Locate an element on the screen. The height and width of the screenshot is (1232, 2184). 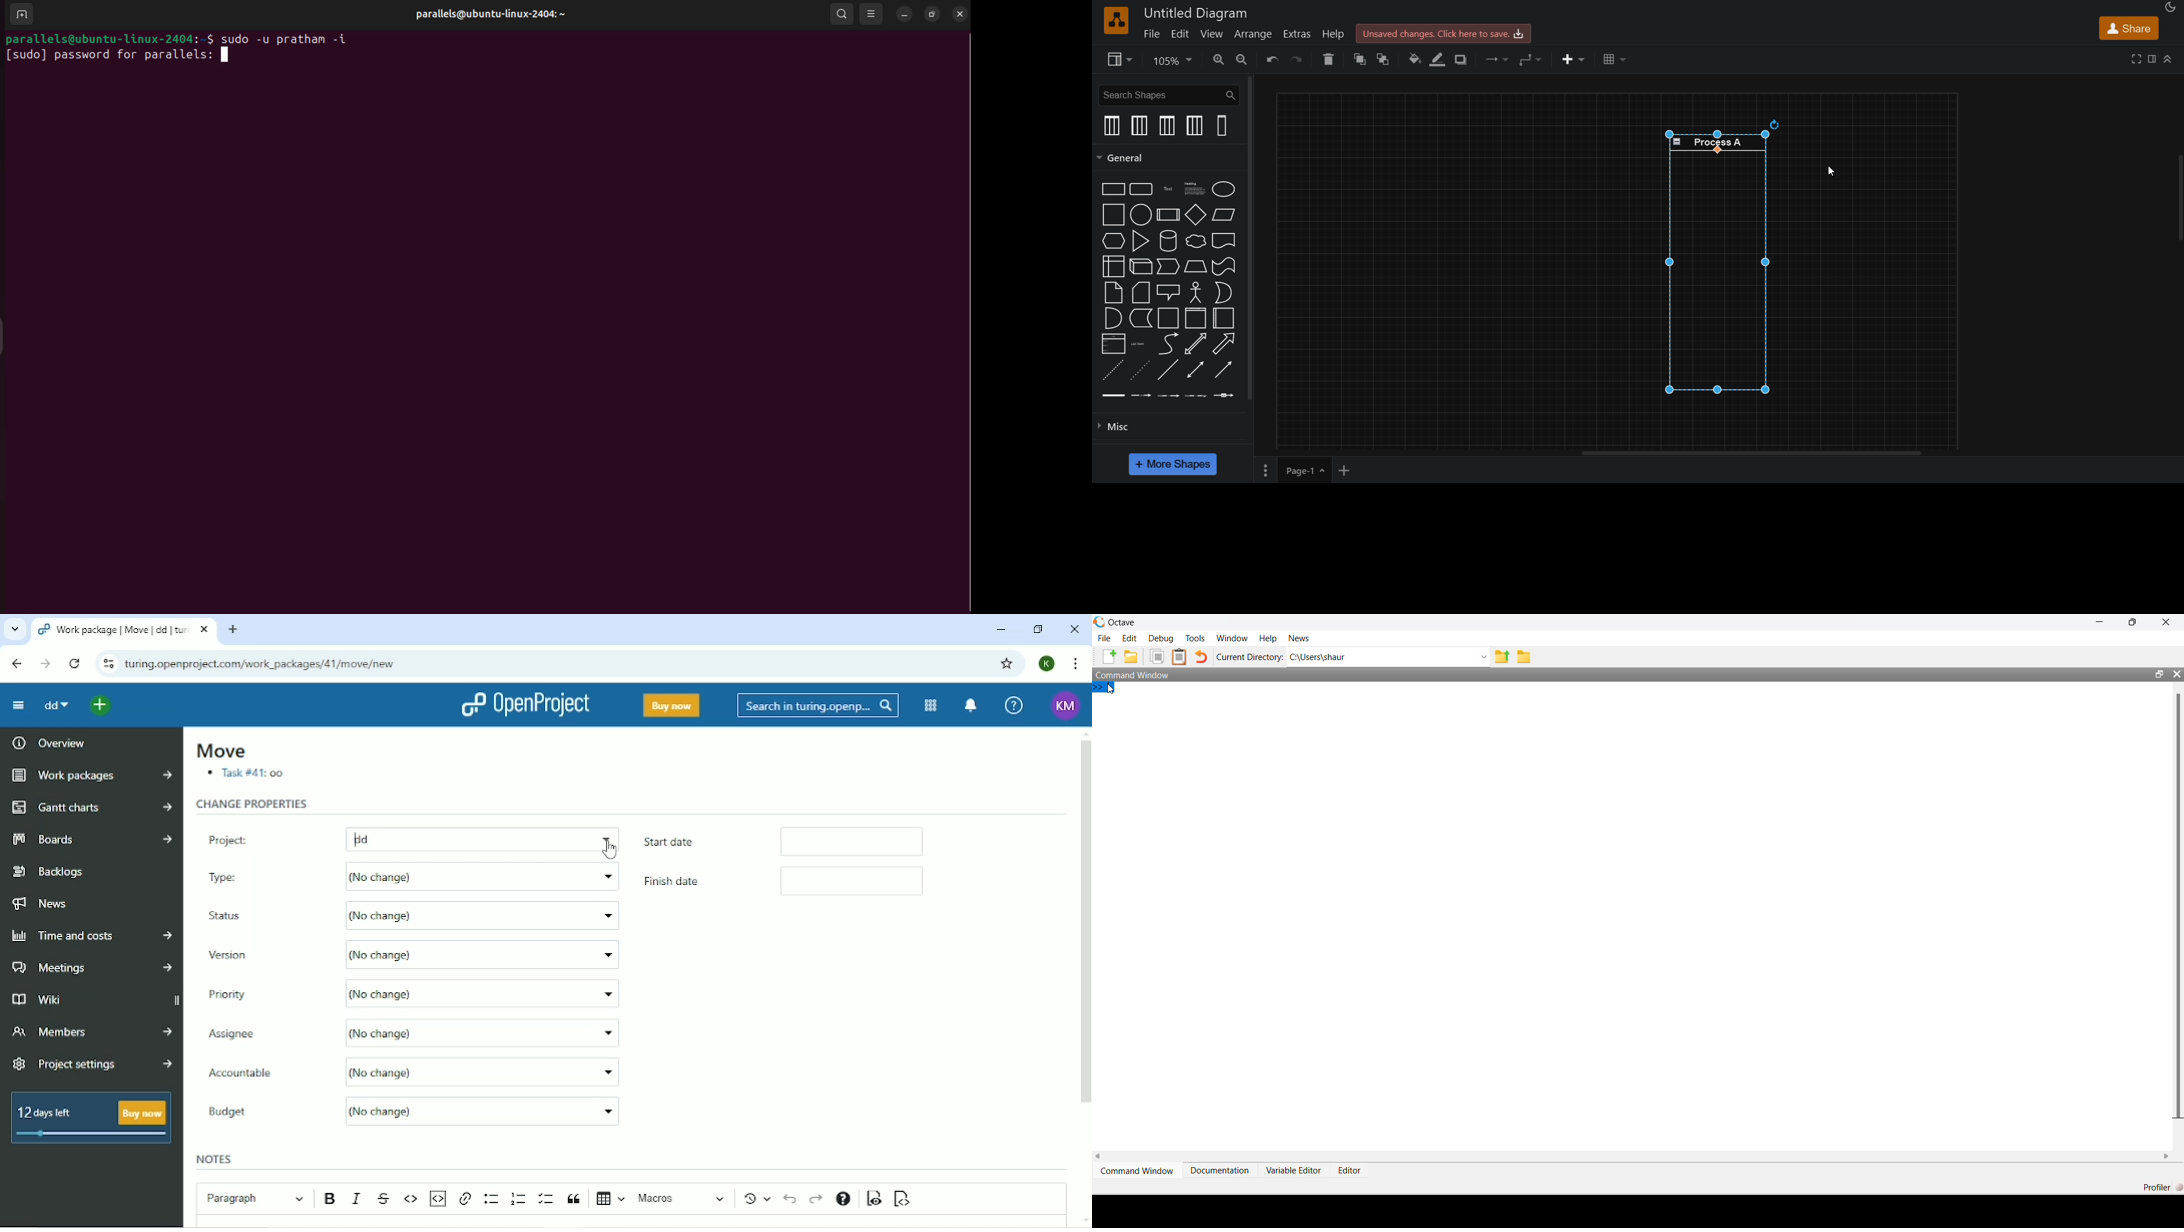
vertical pool 2 is located at coordinates (1140, 127).